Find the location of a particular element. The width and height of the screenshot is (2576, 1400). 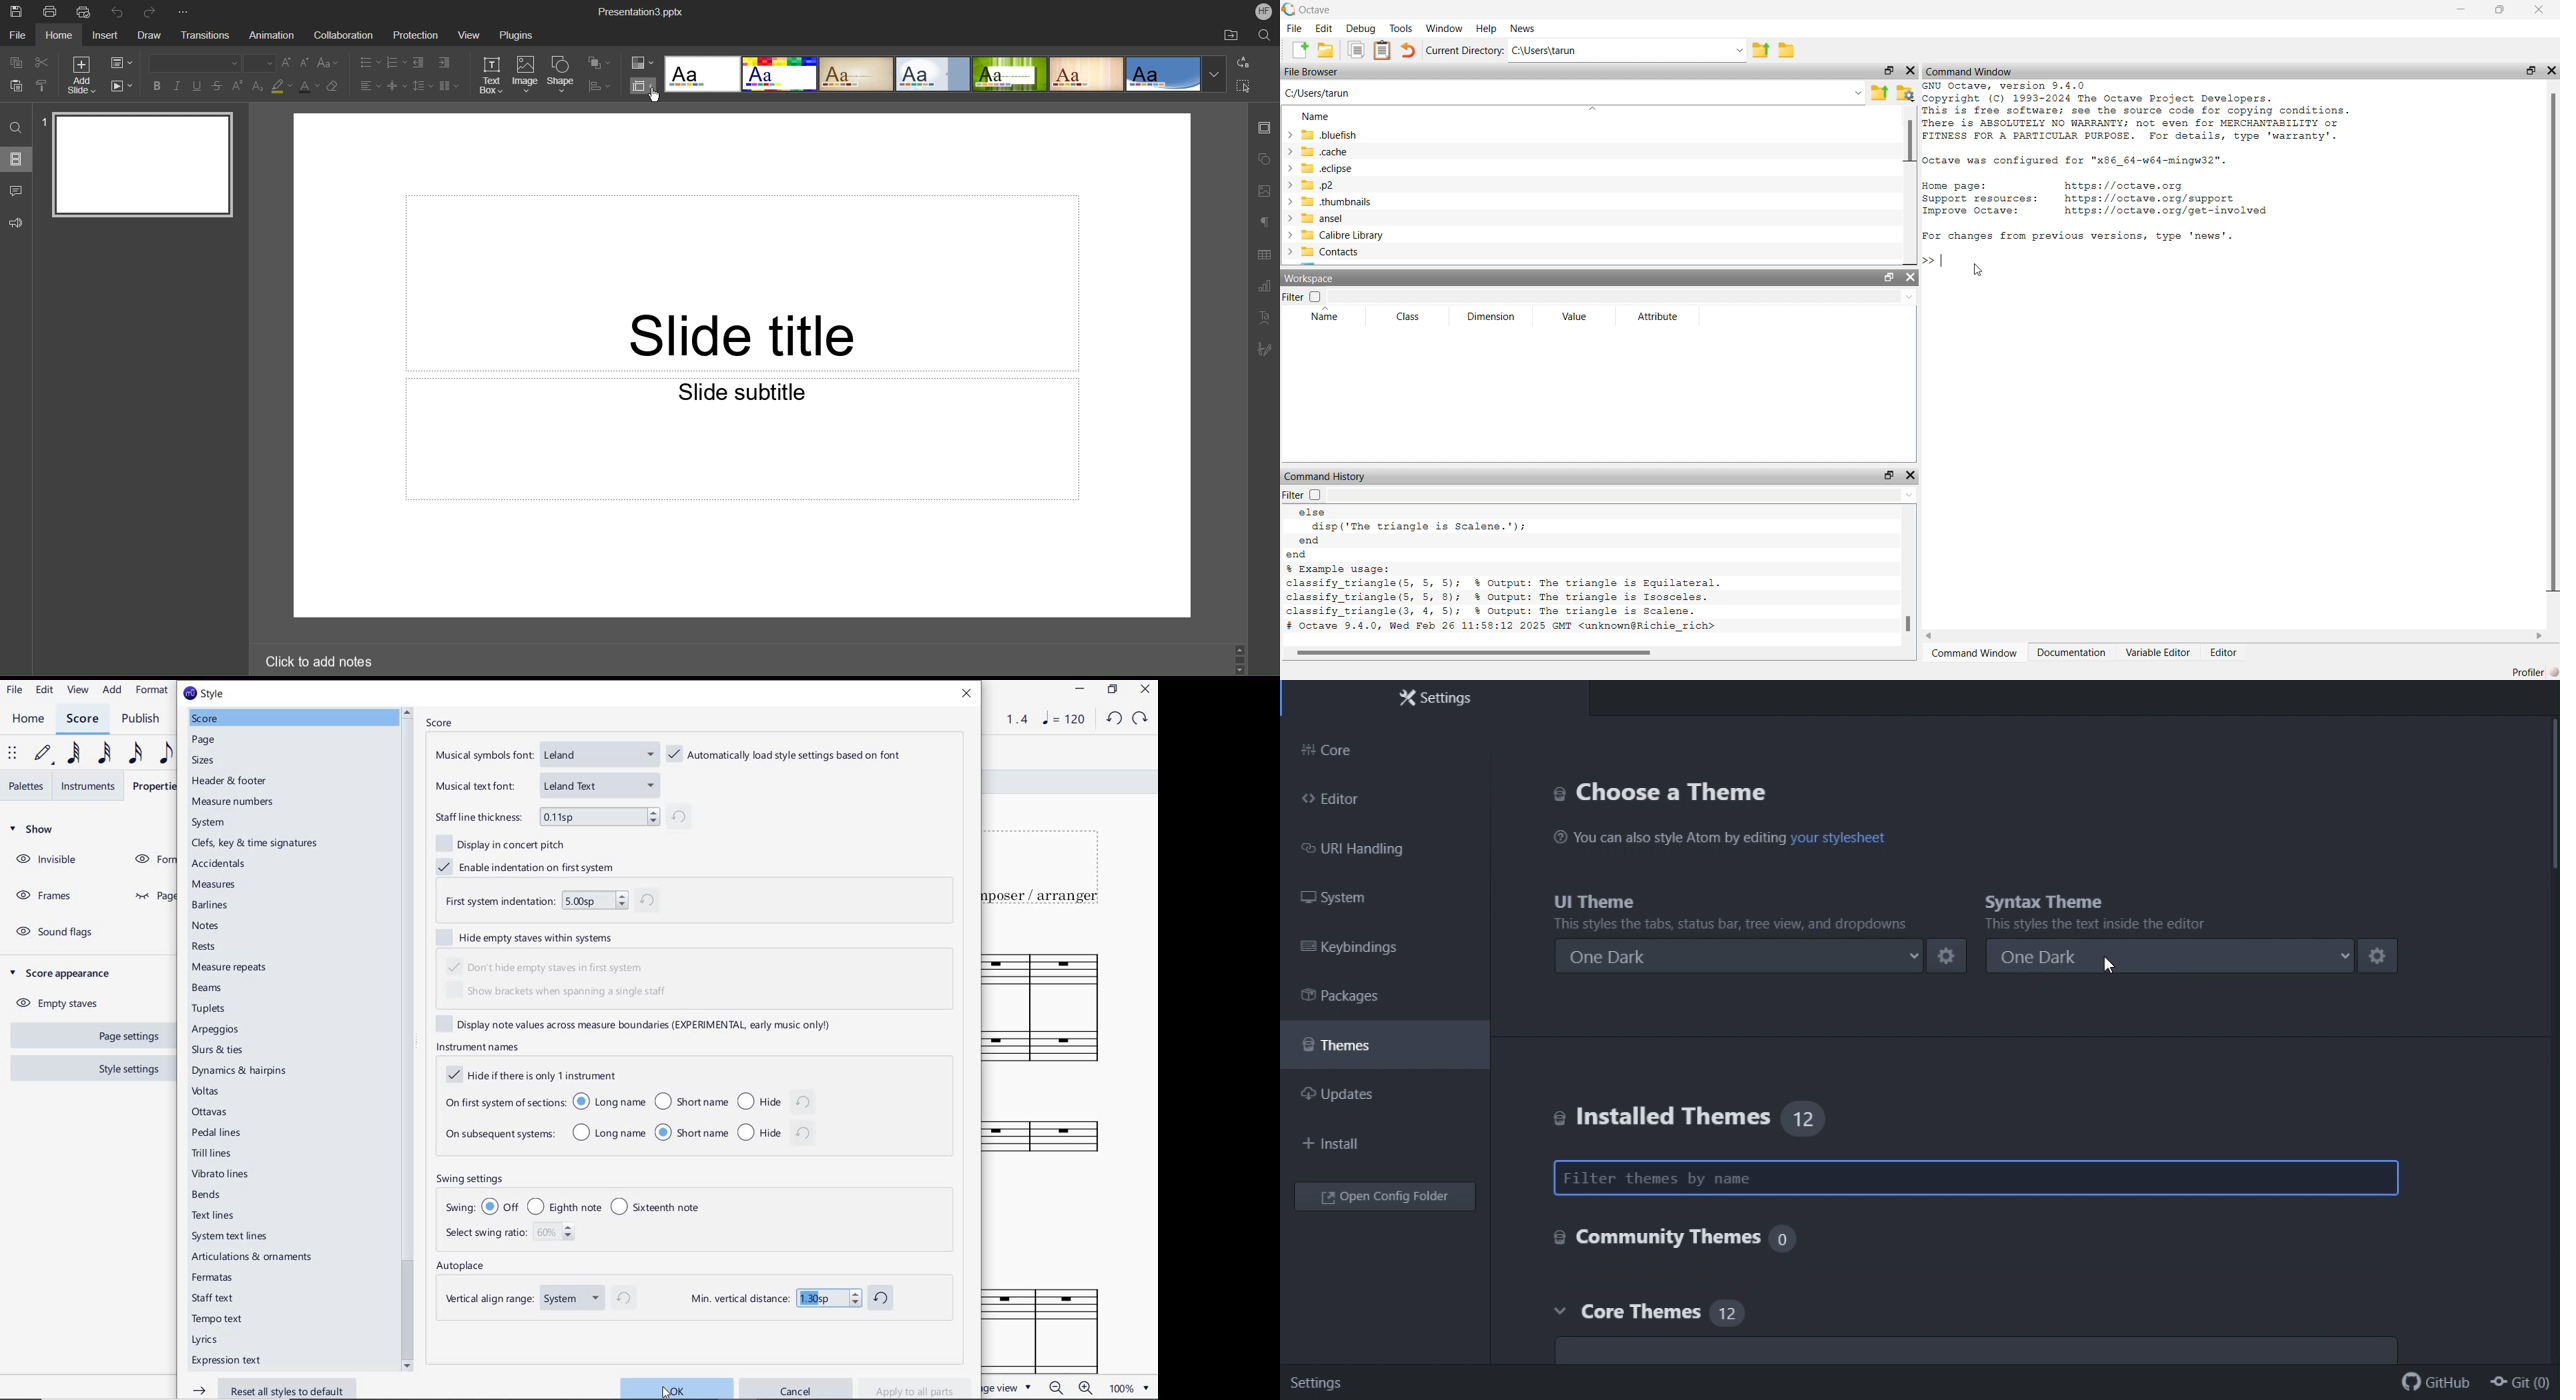

Bullet Points is located at coordinates (368, 62).